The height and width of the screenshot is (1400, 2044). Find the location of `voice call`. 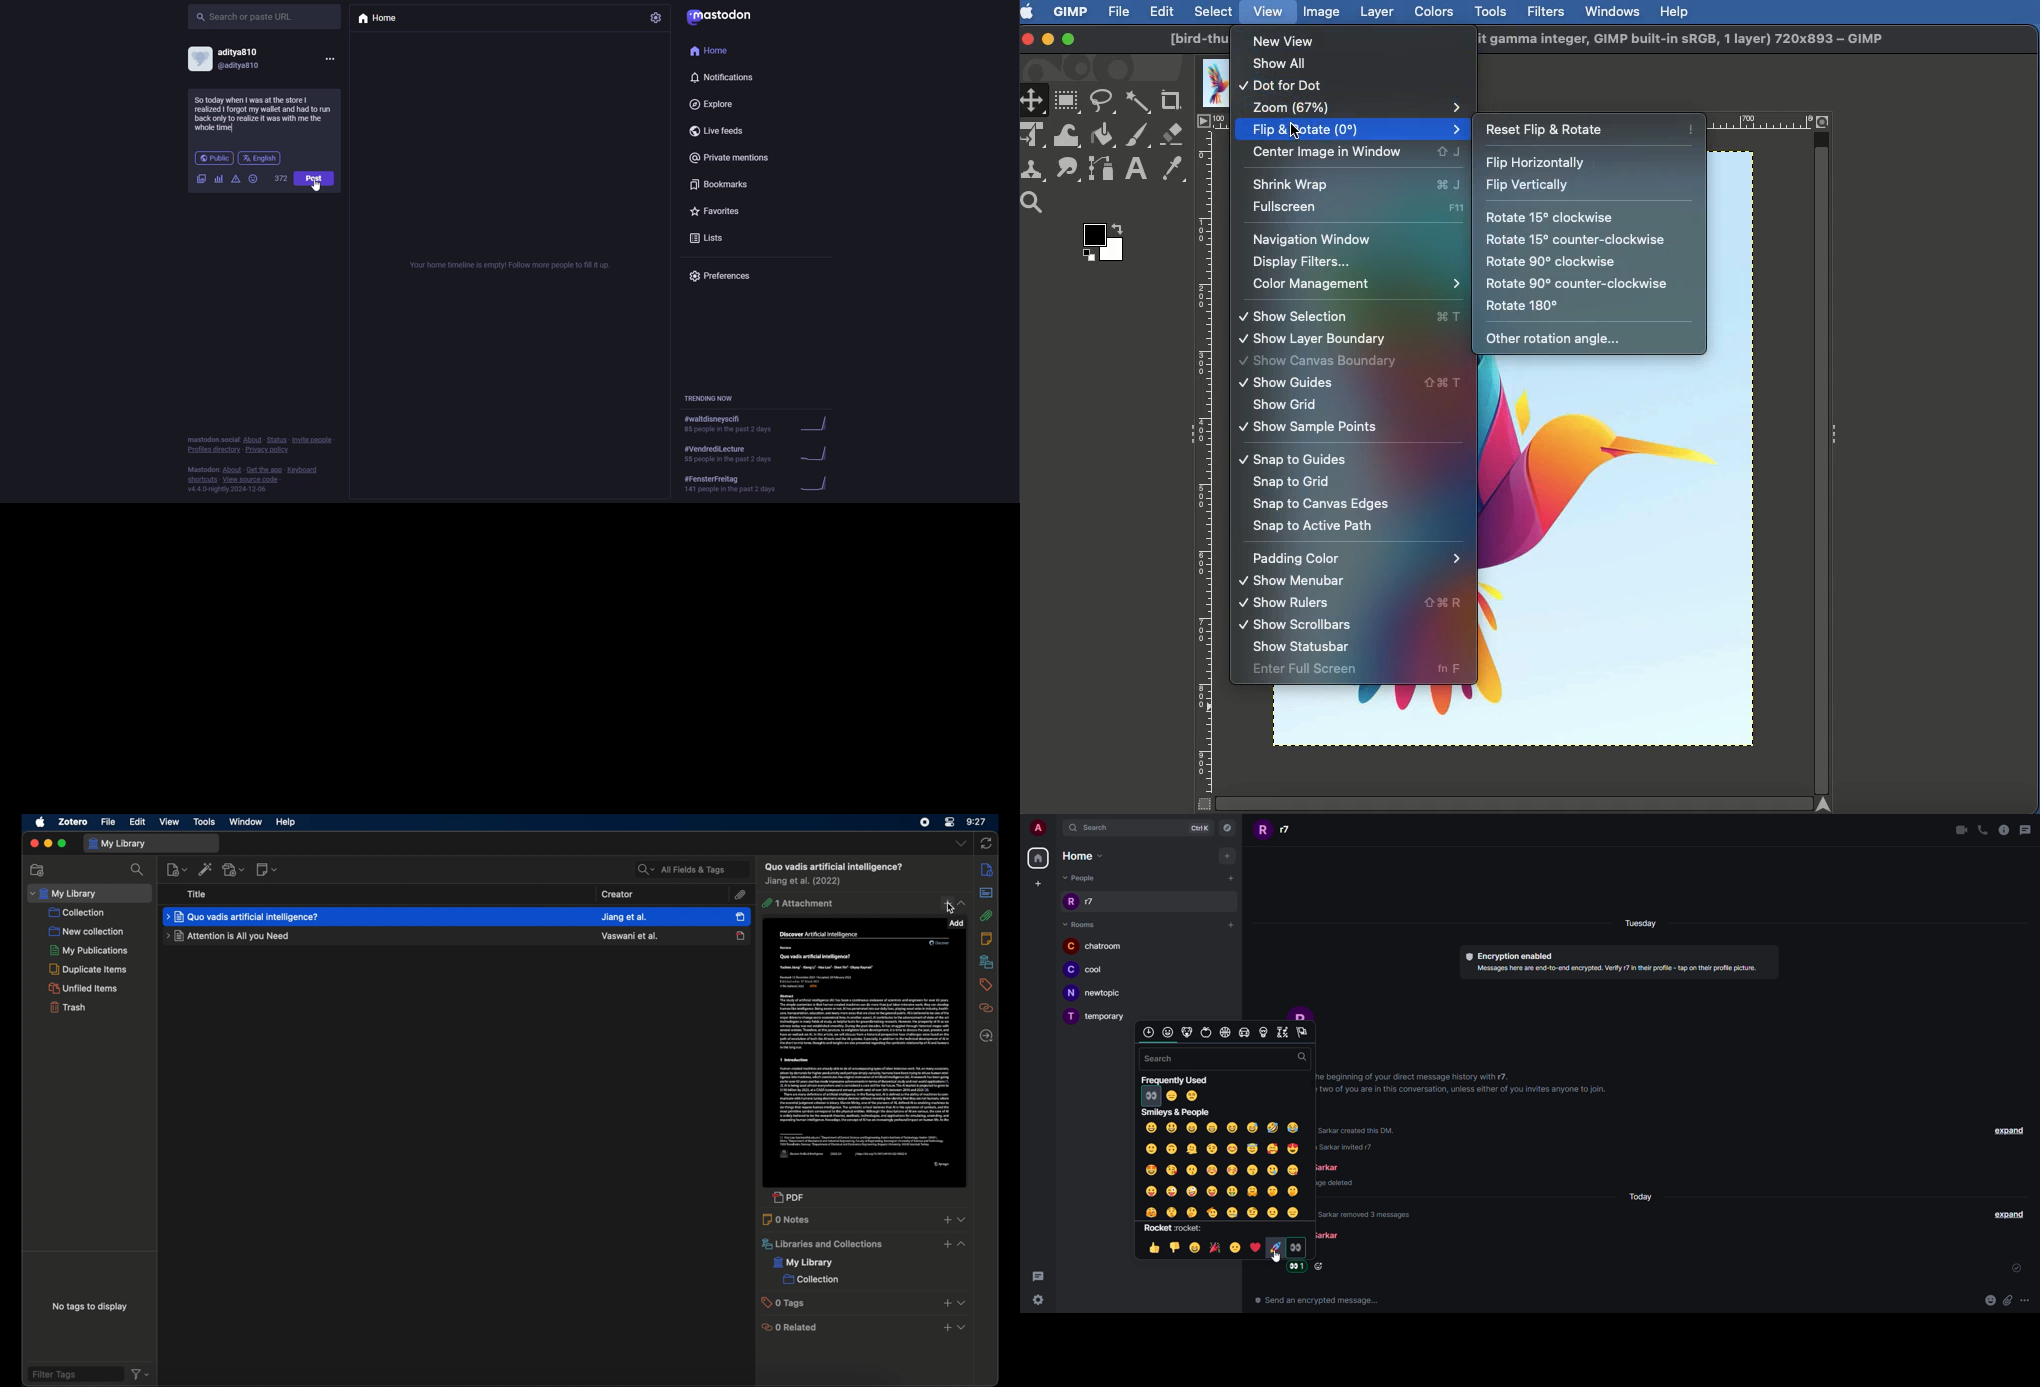

voice call is located at coordinates (1982, 829).